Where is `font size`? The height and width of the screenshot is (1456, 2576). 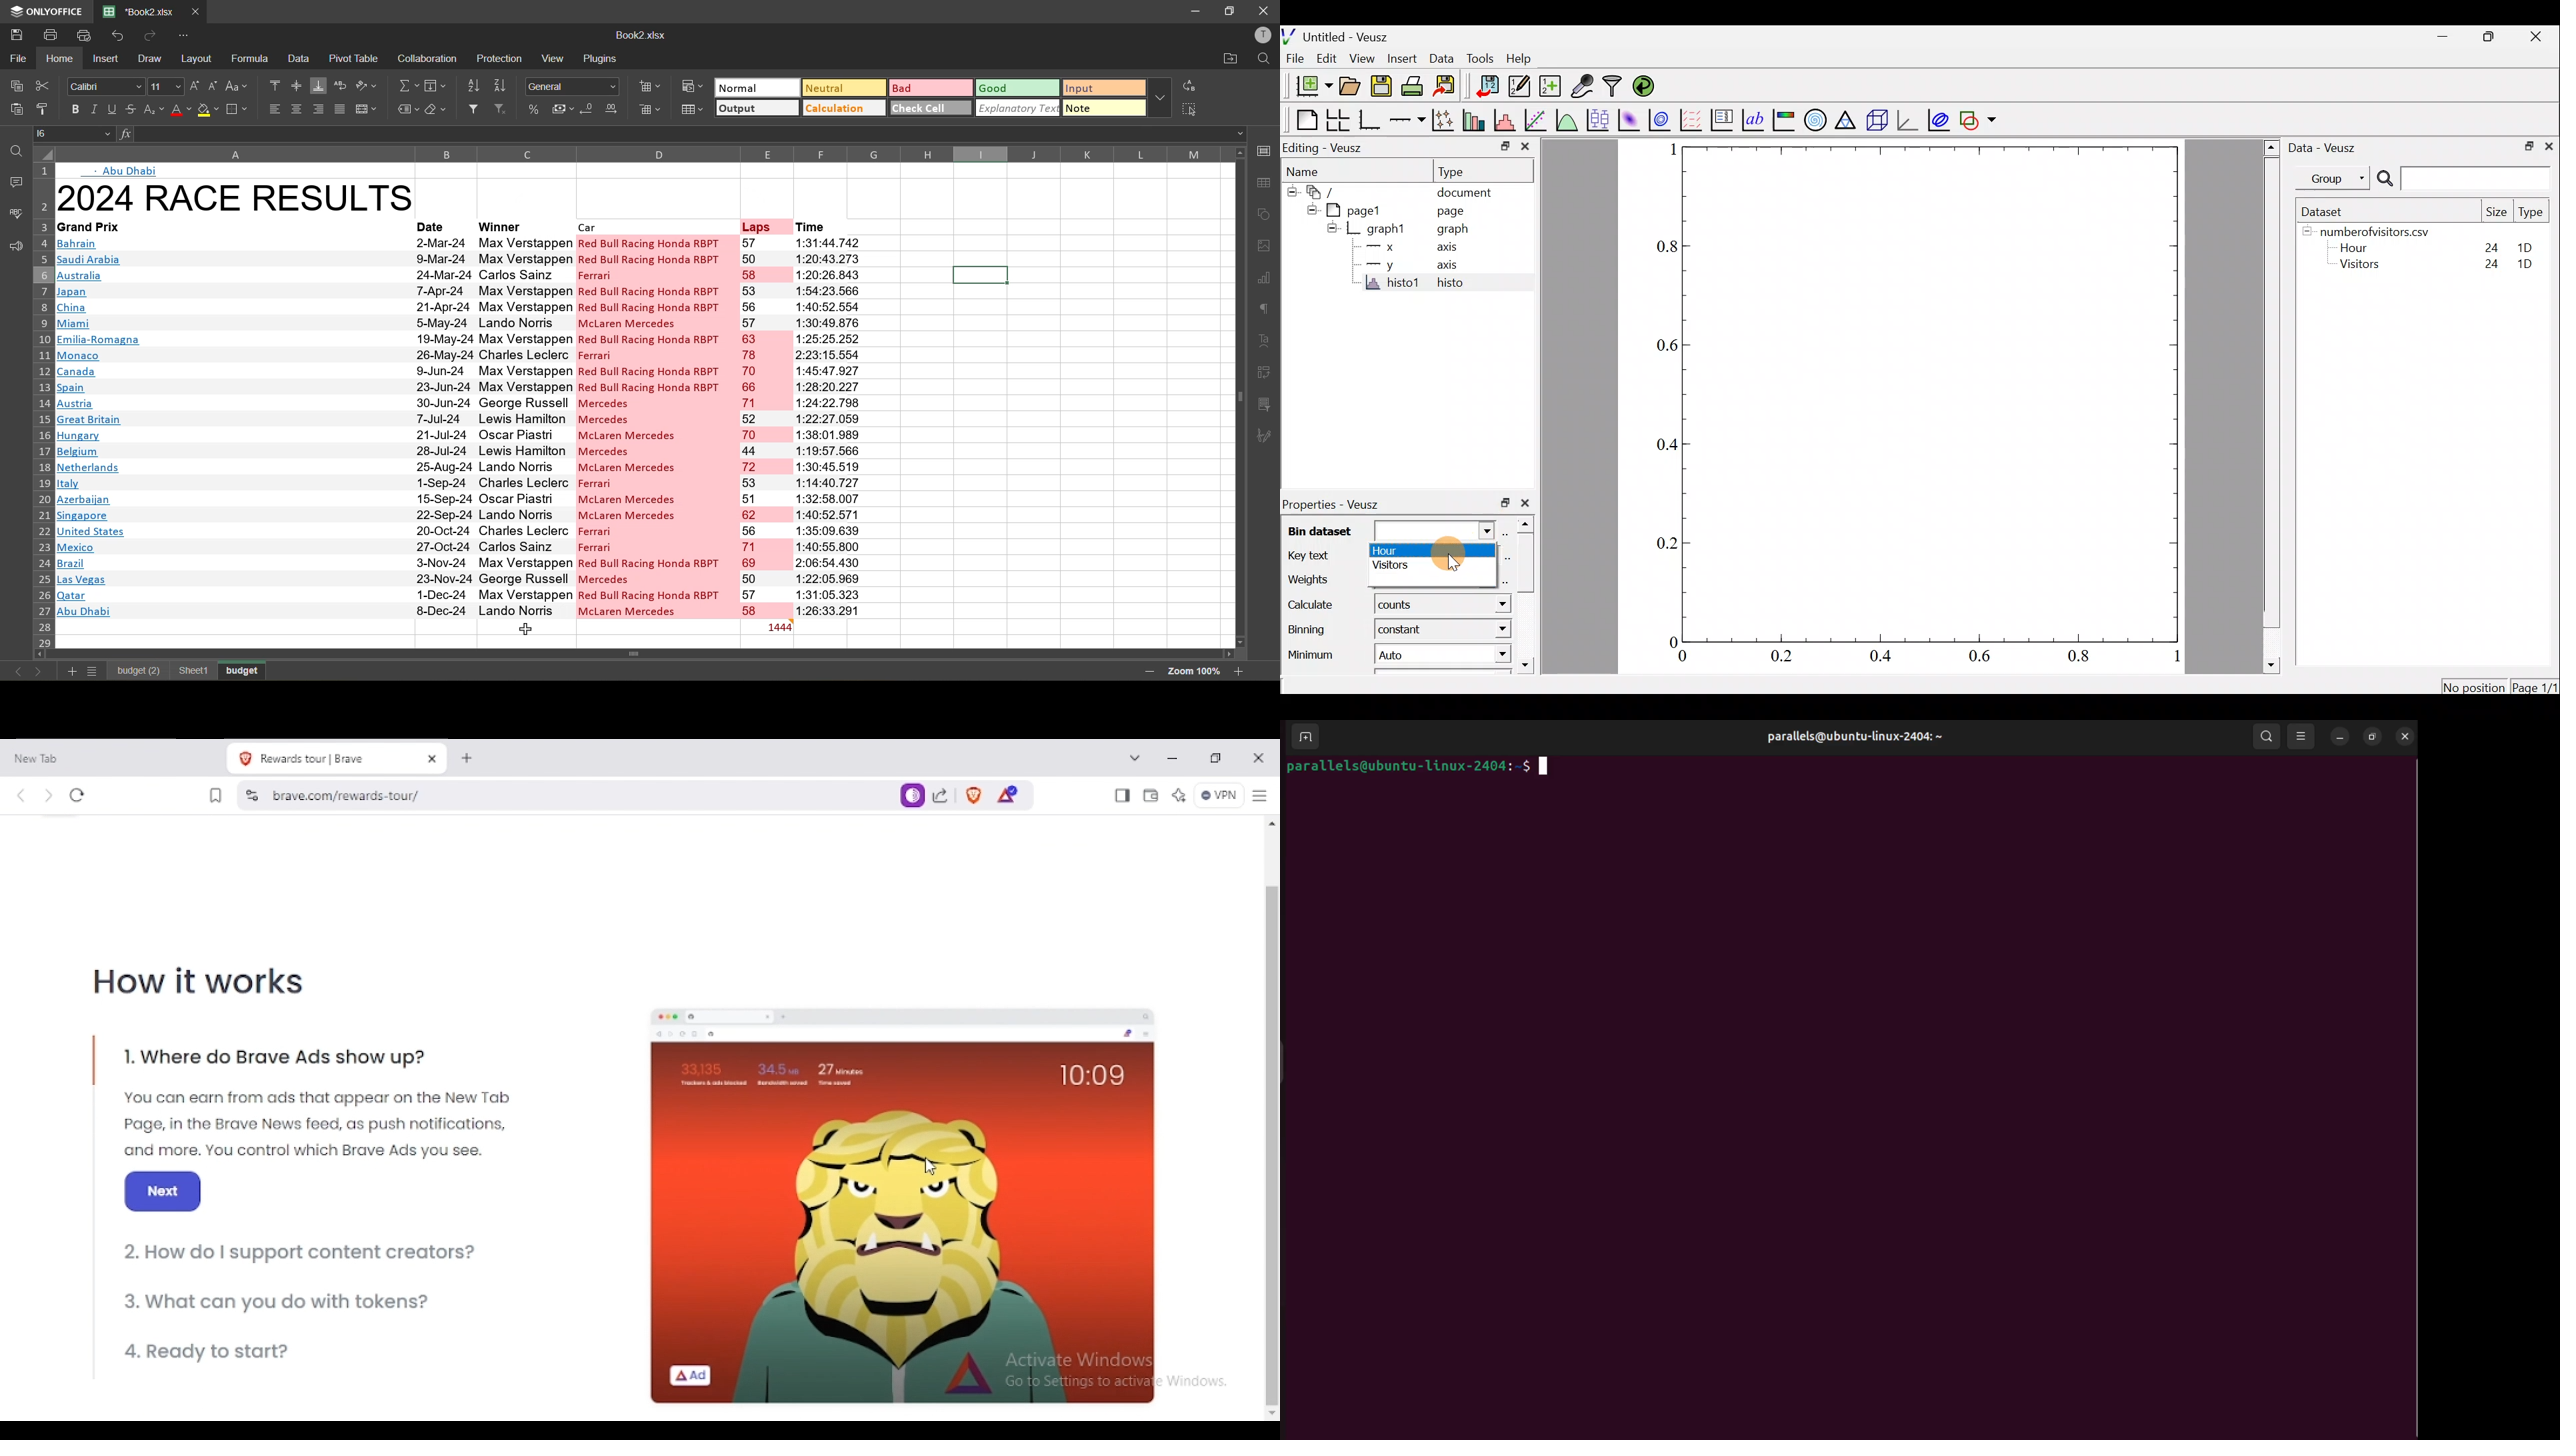 font size is located at coordinates (163, 87).